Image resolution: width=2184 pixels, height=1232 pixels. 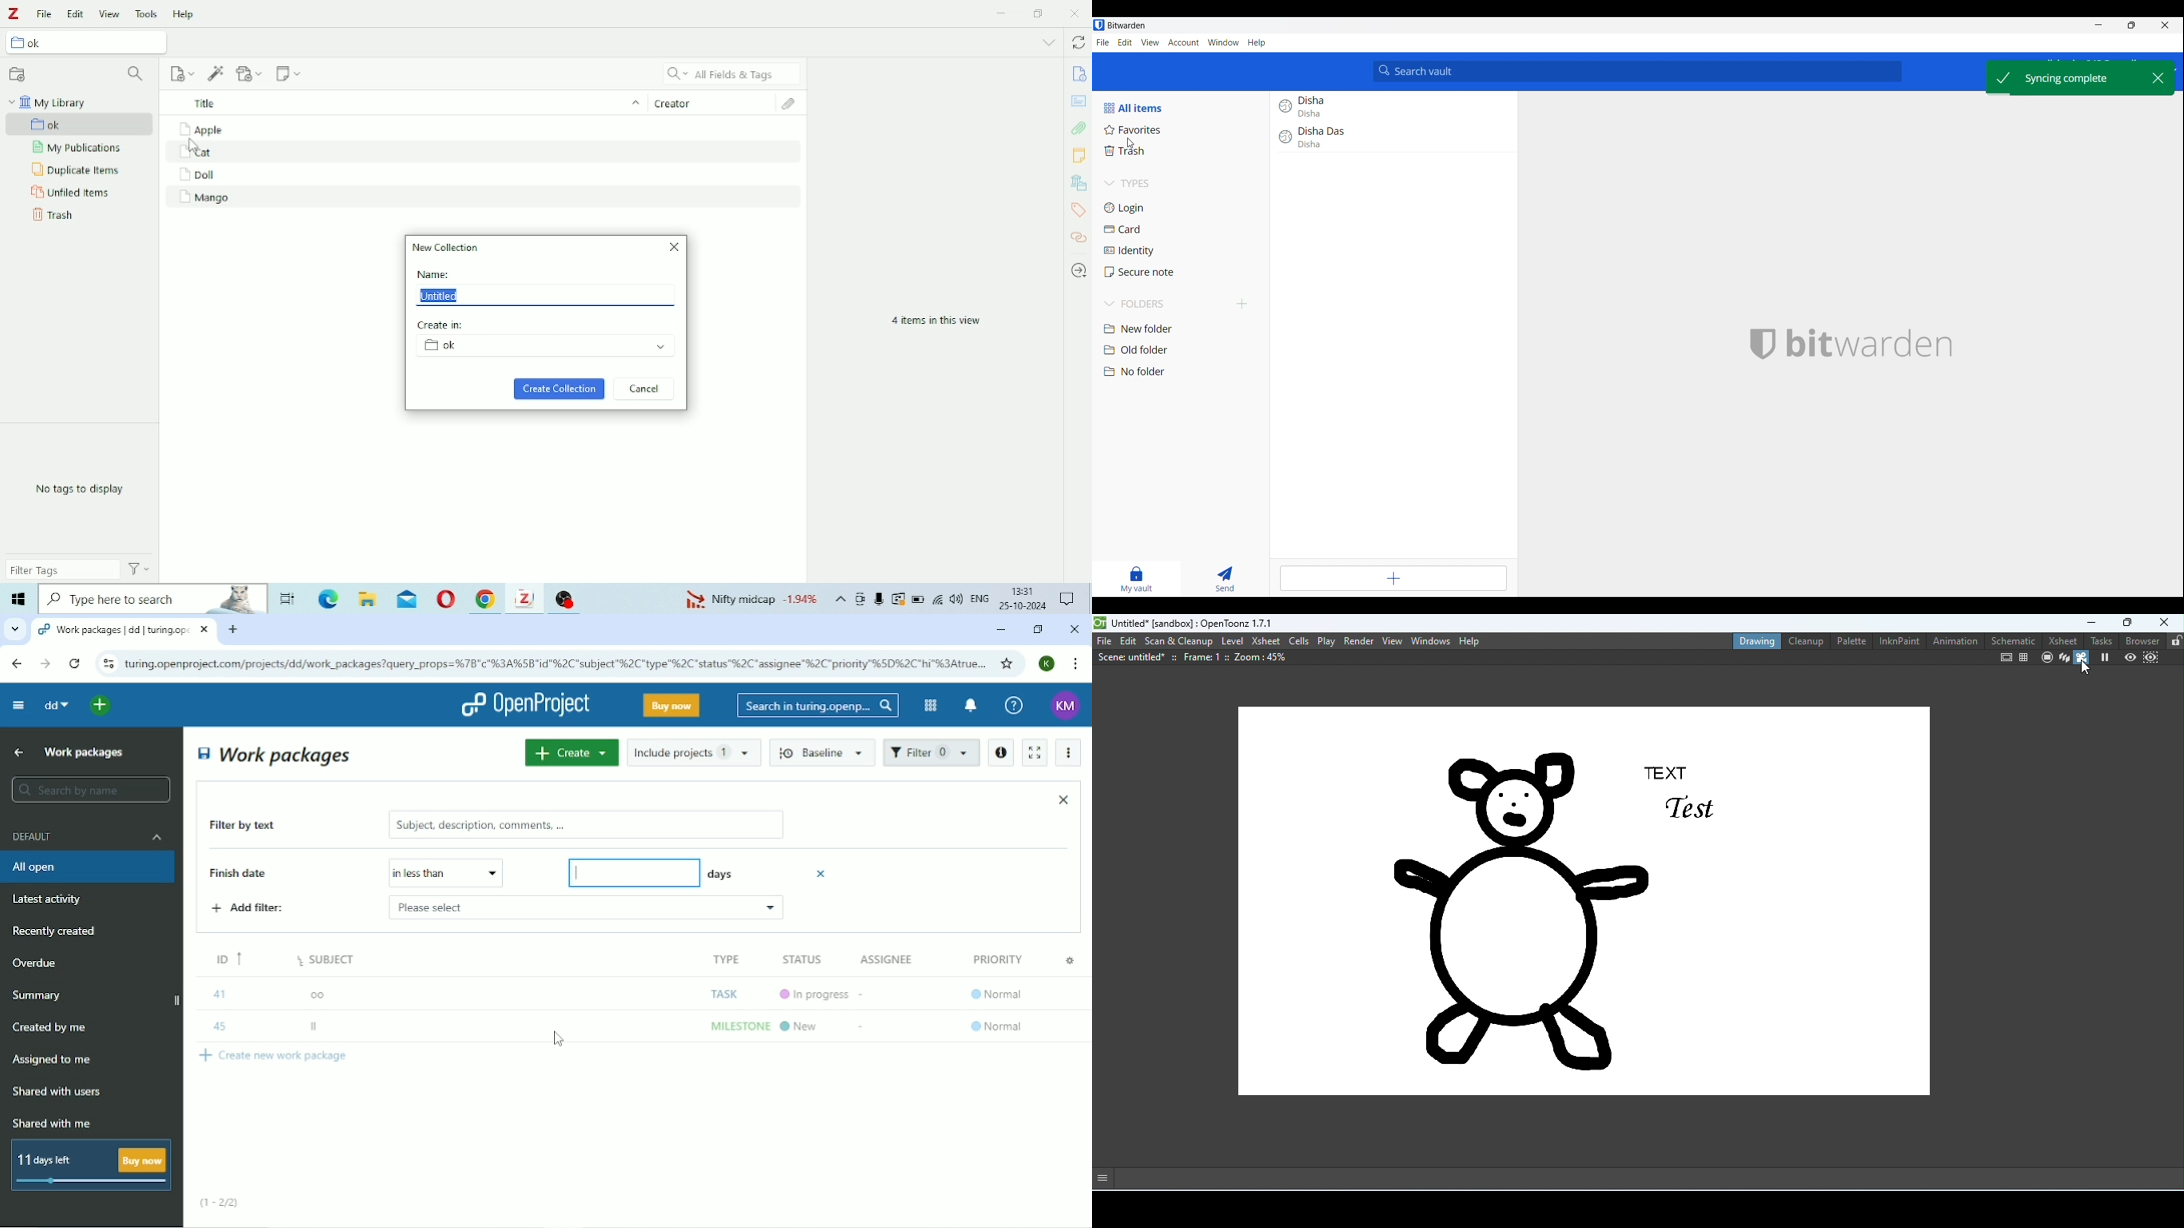 I want to click on Login, so click(x=1182, y=208).